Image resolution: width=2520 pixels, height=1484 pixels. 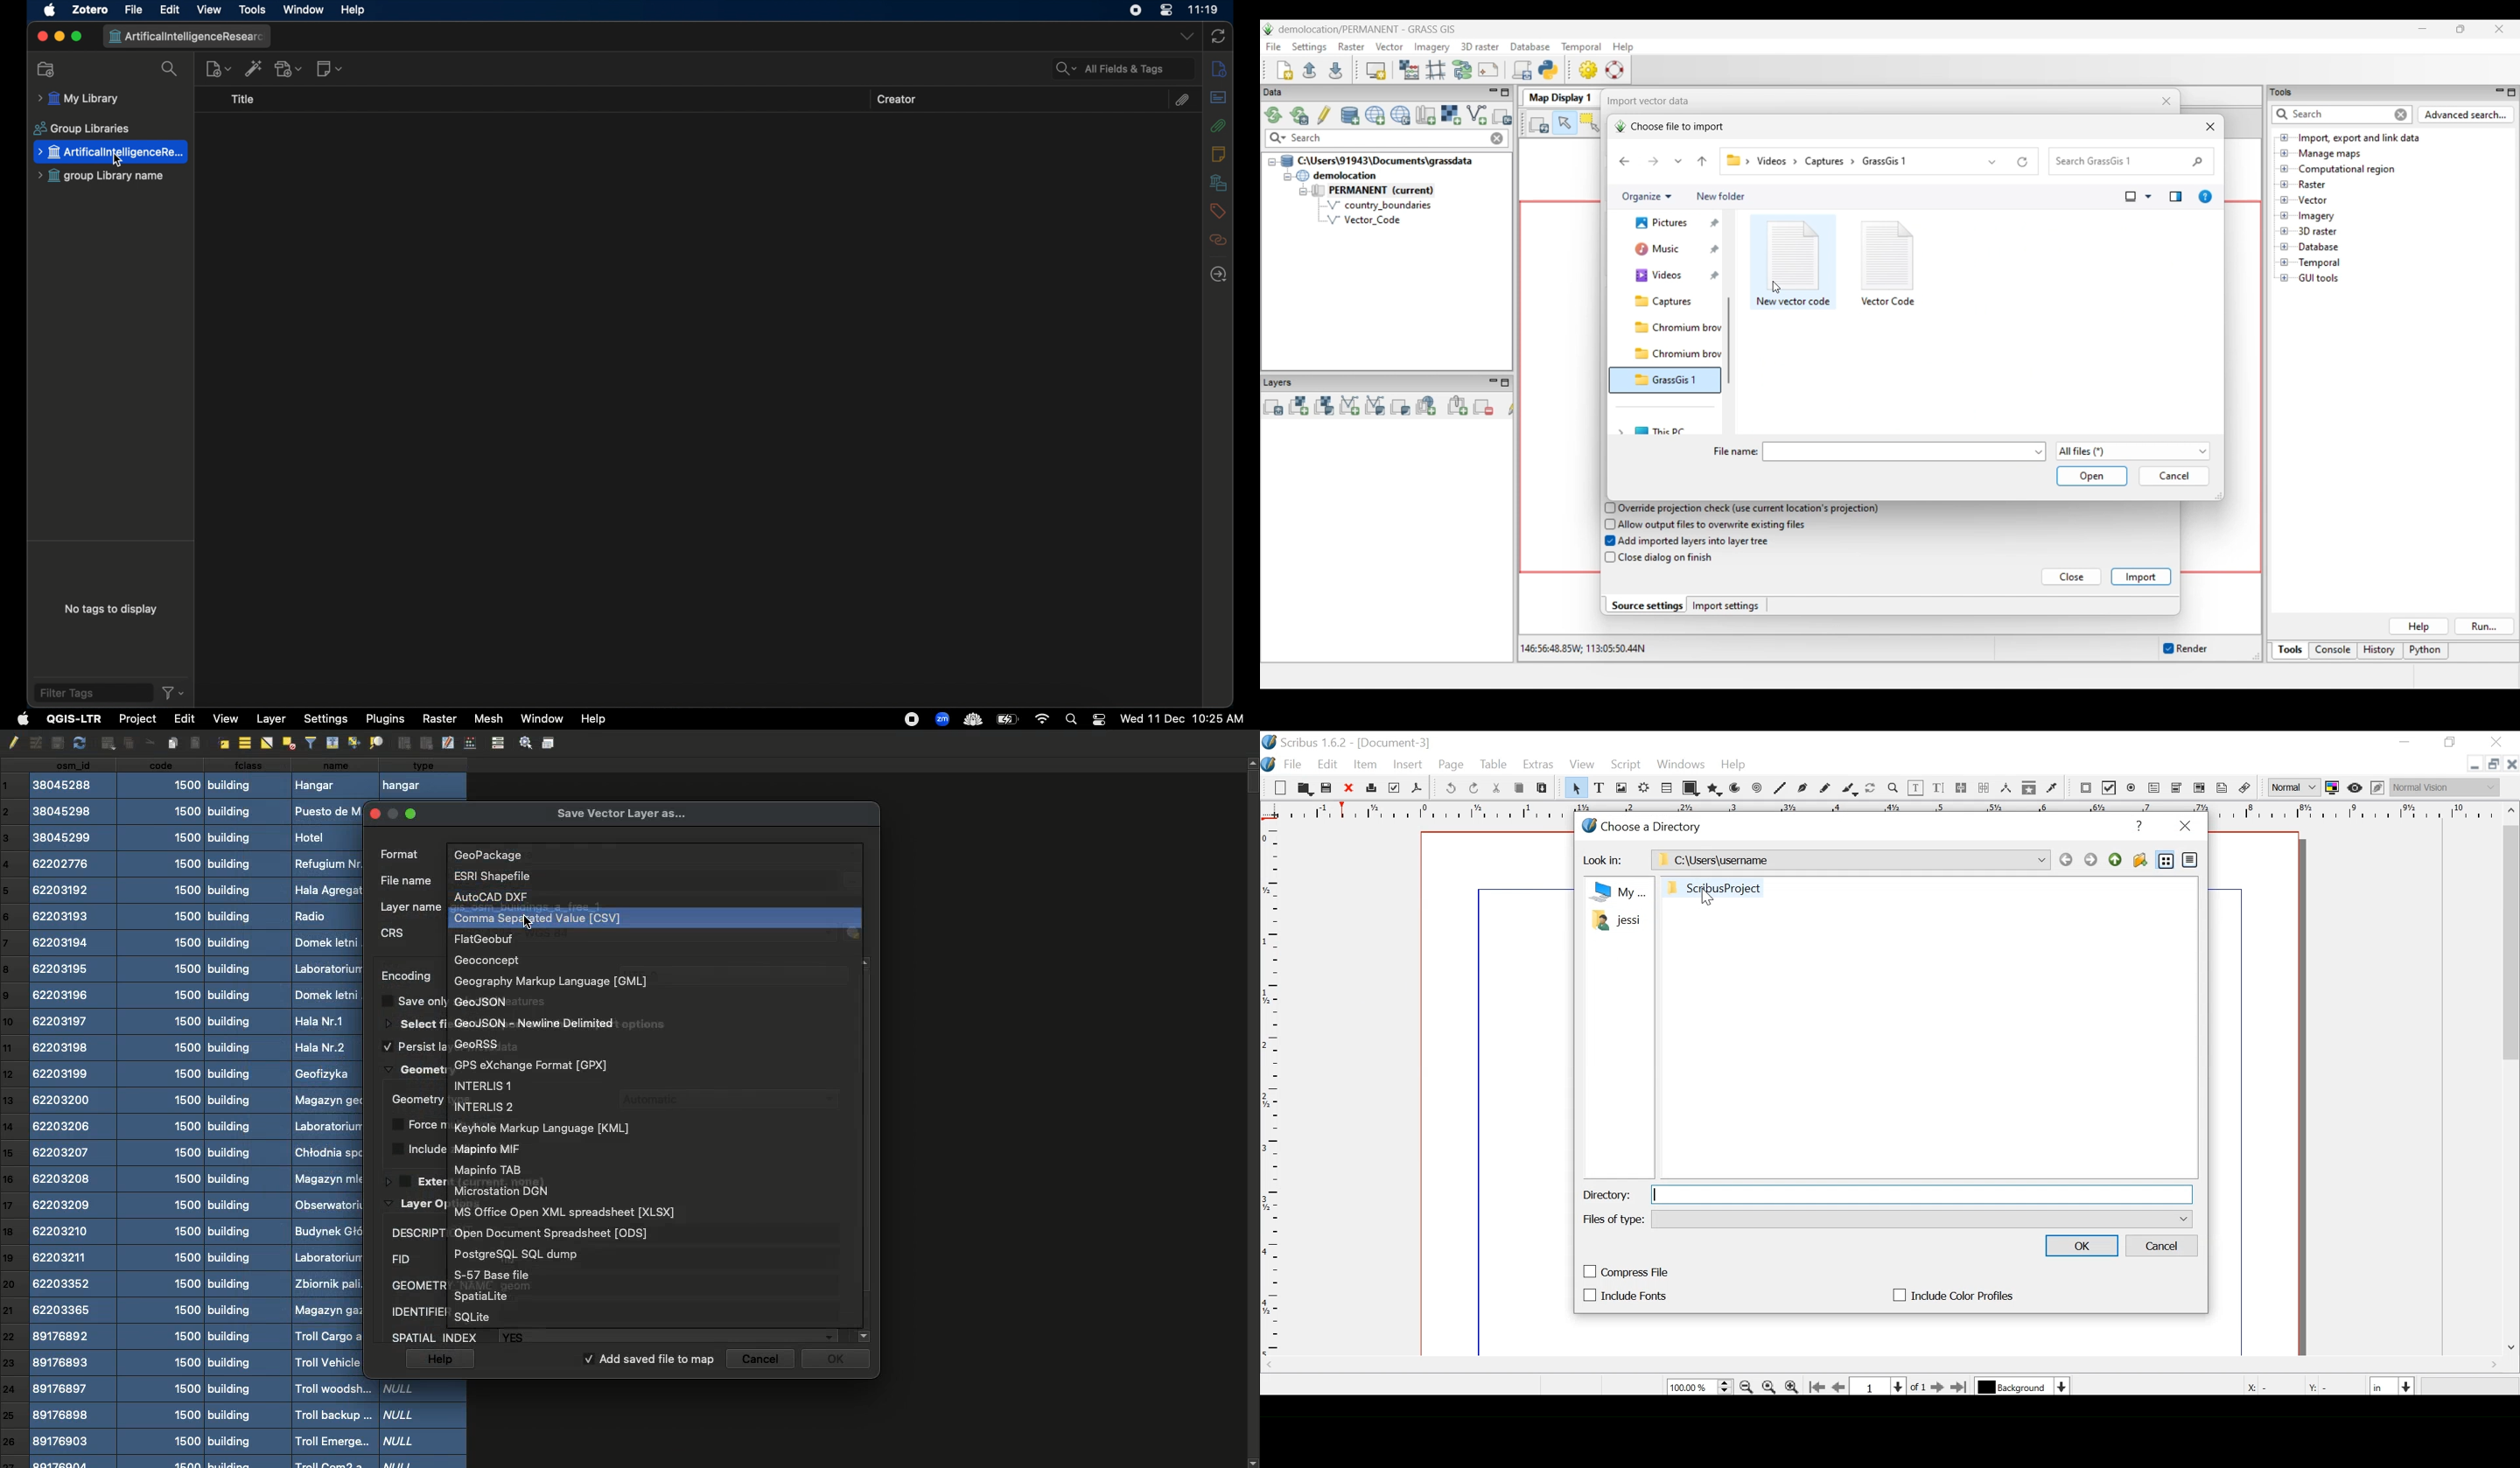 What do you see at coordinates (523, 742) in the screenshot?
I see `Settings` at bounding box center [523, 742].